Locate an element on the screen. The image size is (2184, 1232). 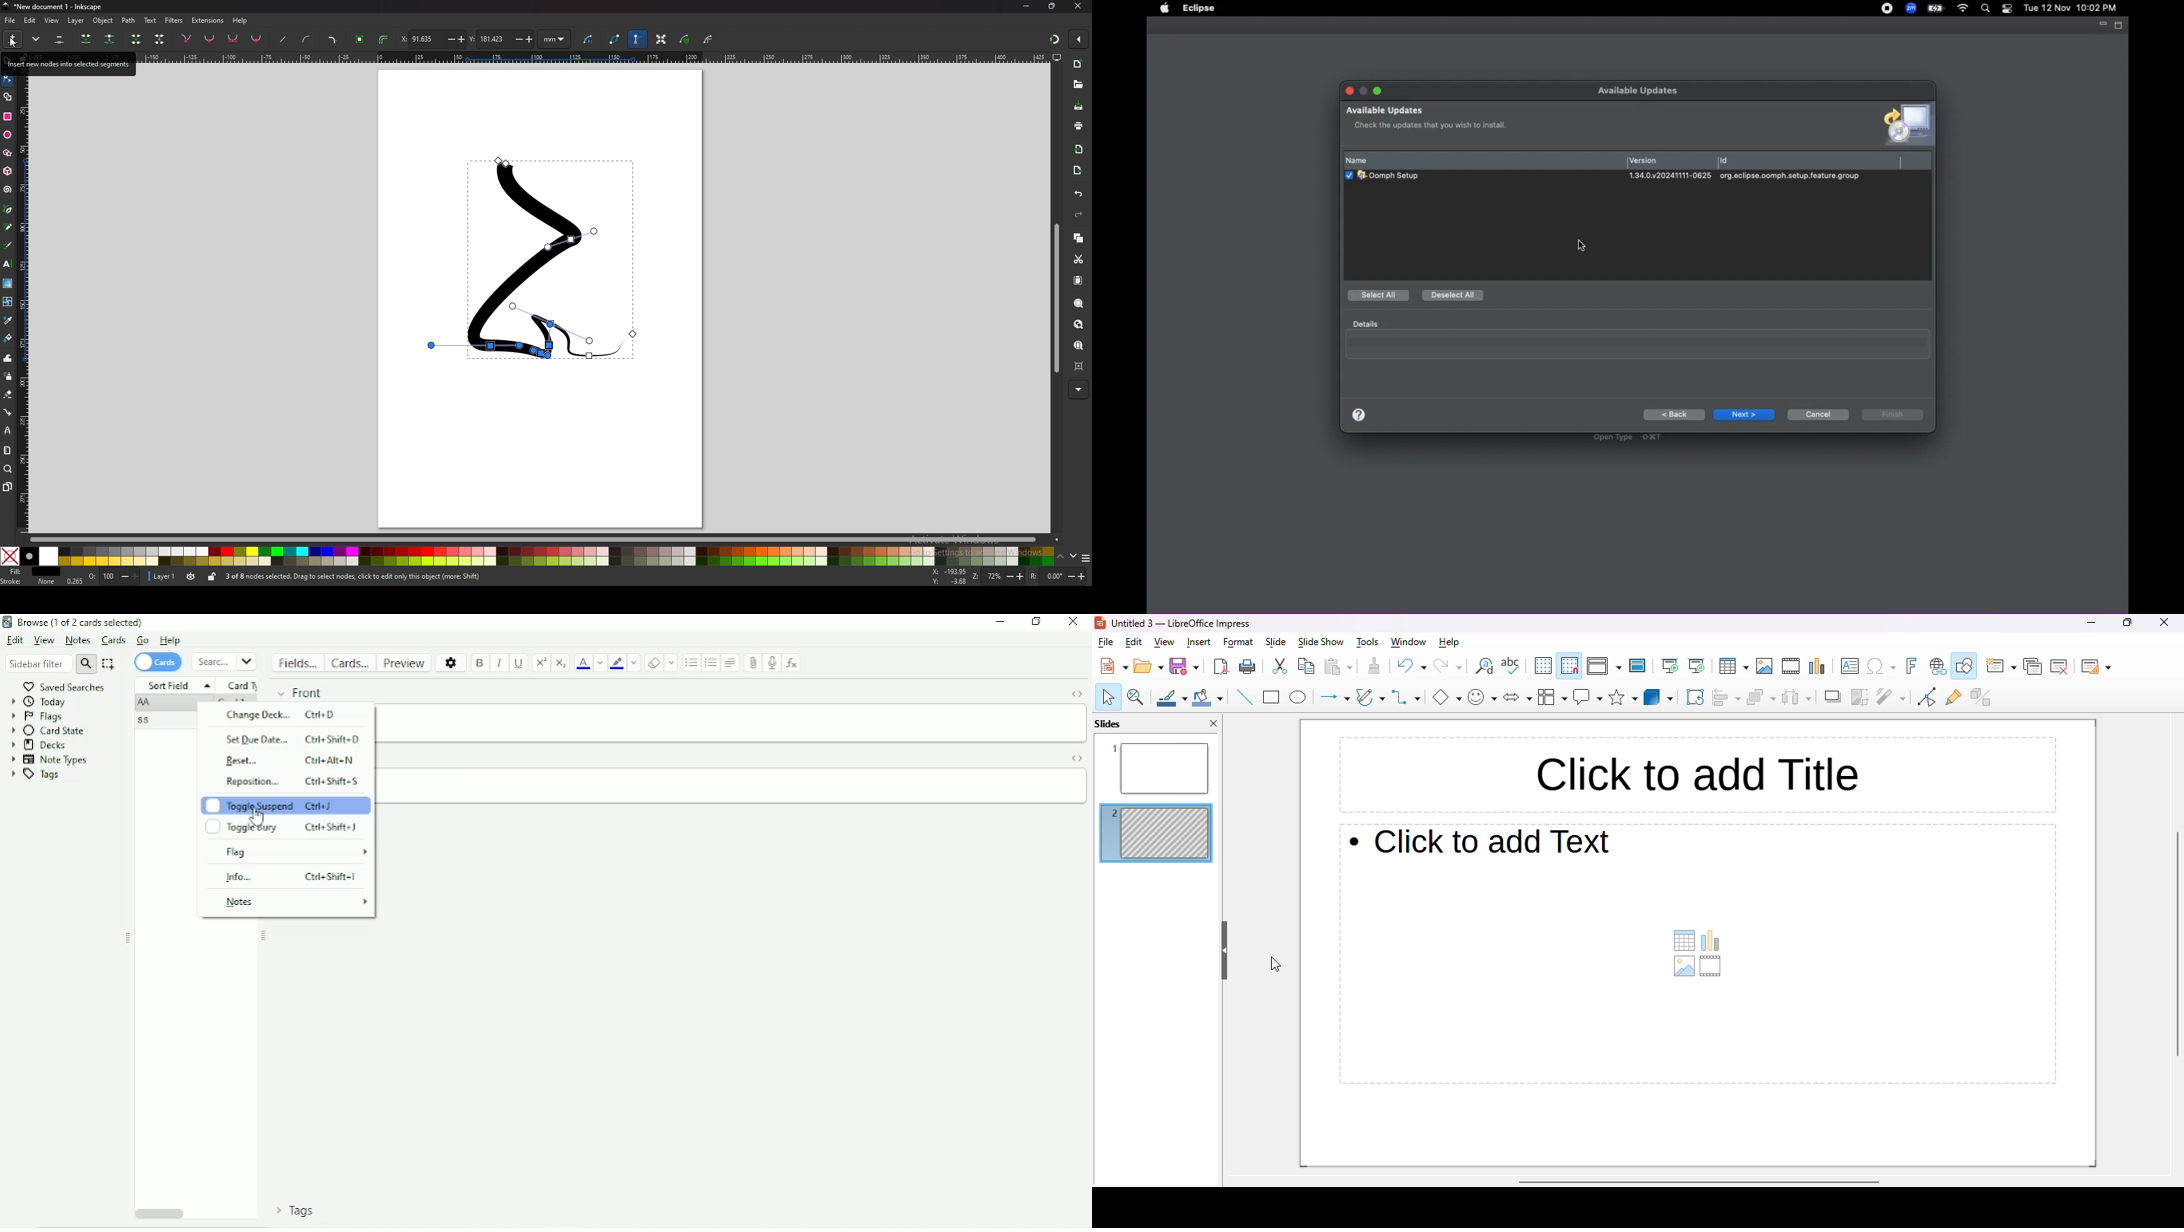
Version is located at coordinates (1671, 160).